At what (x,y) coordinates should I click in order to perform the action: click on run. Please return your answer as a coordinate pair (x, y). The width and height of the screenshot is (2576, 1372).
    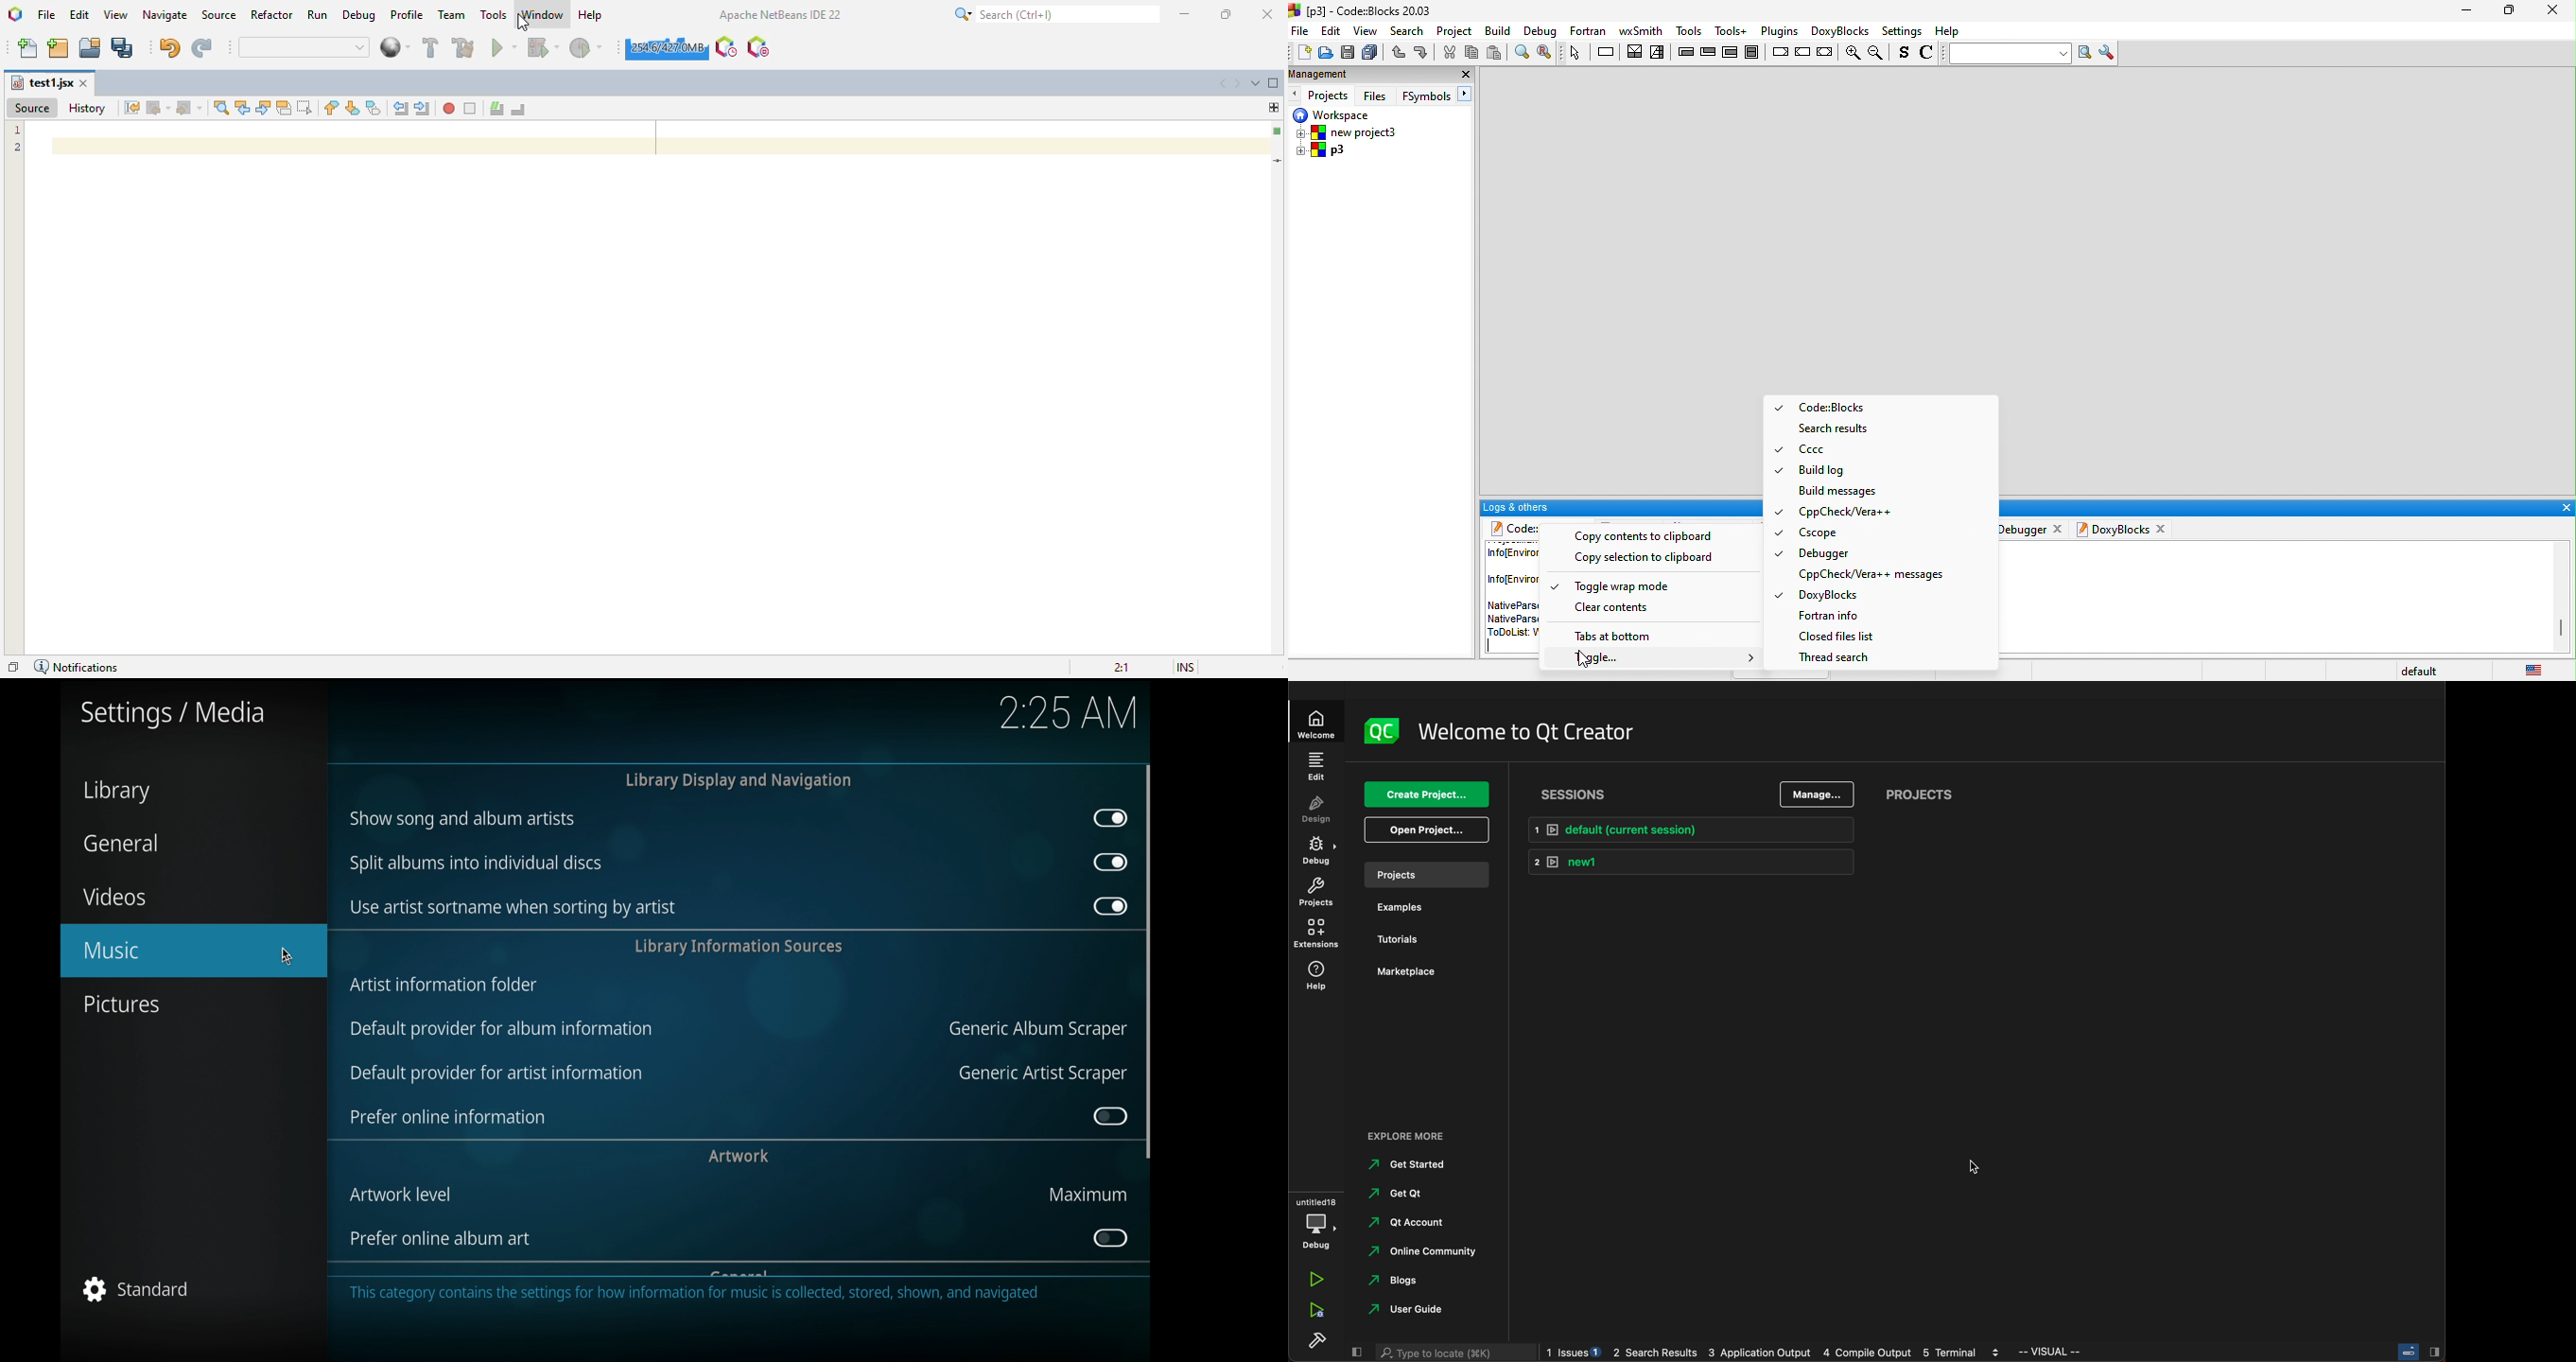
    Looking at the image, I should click on (1317, 1278).